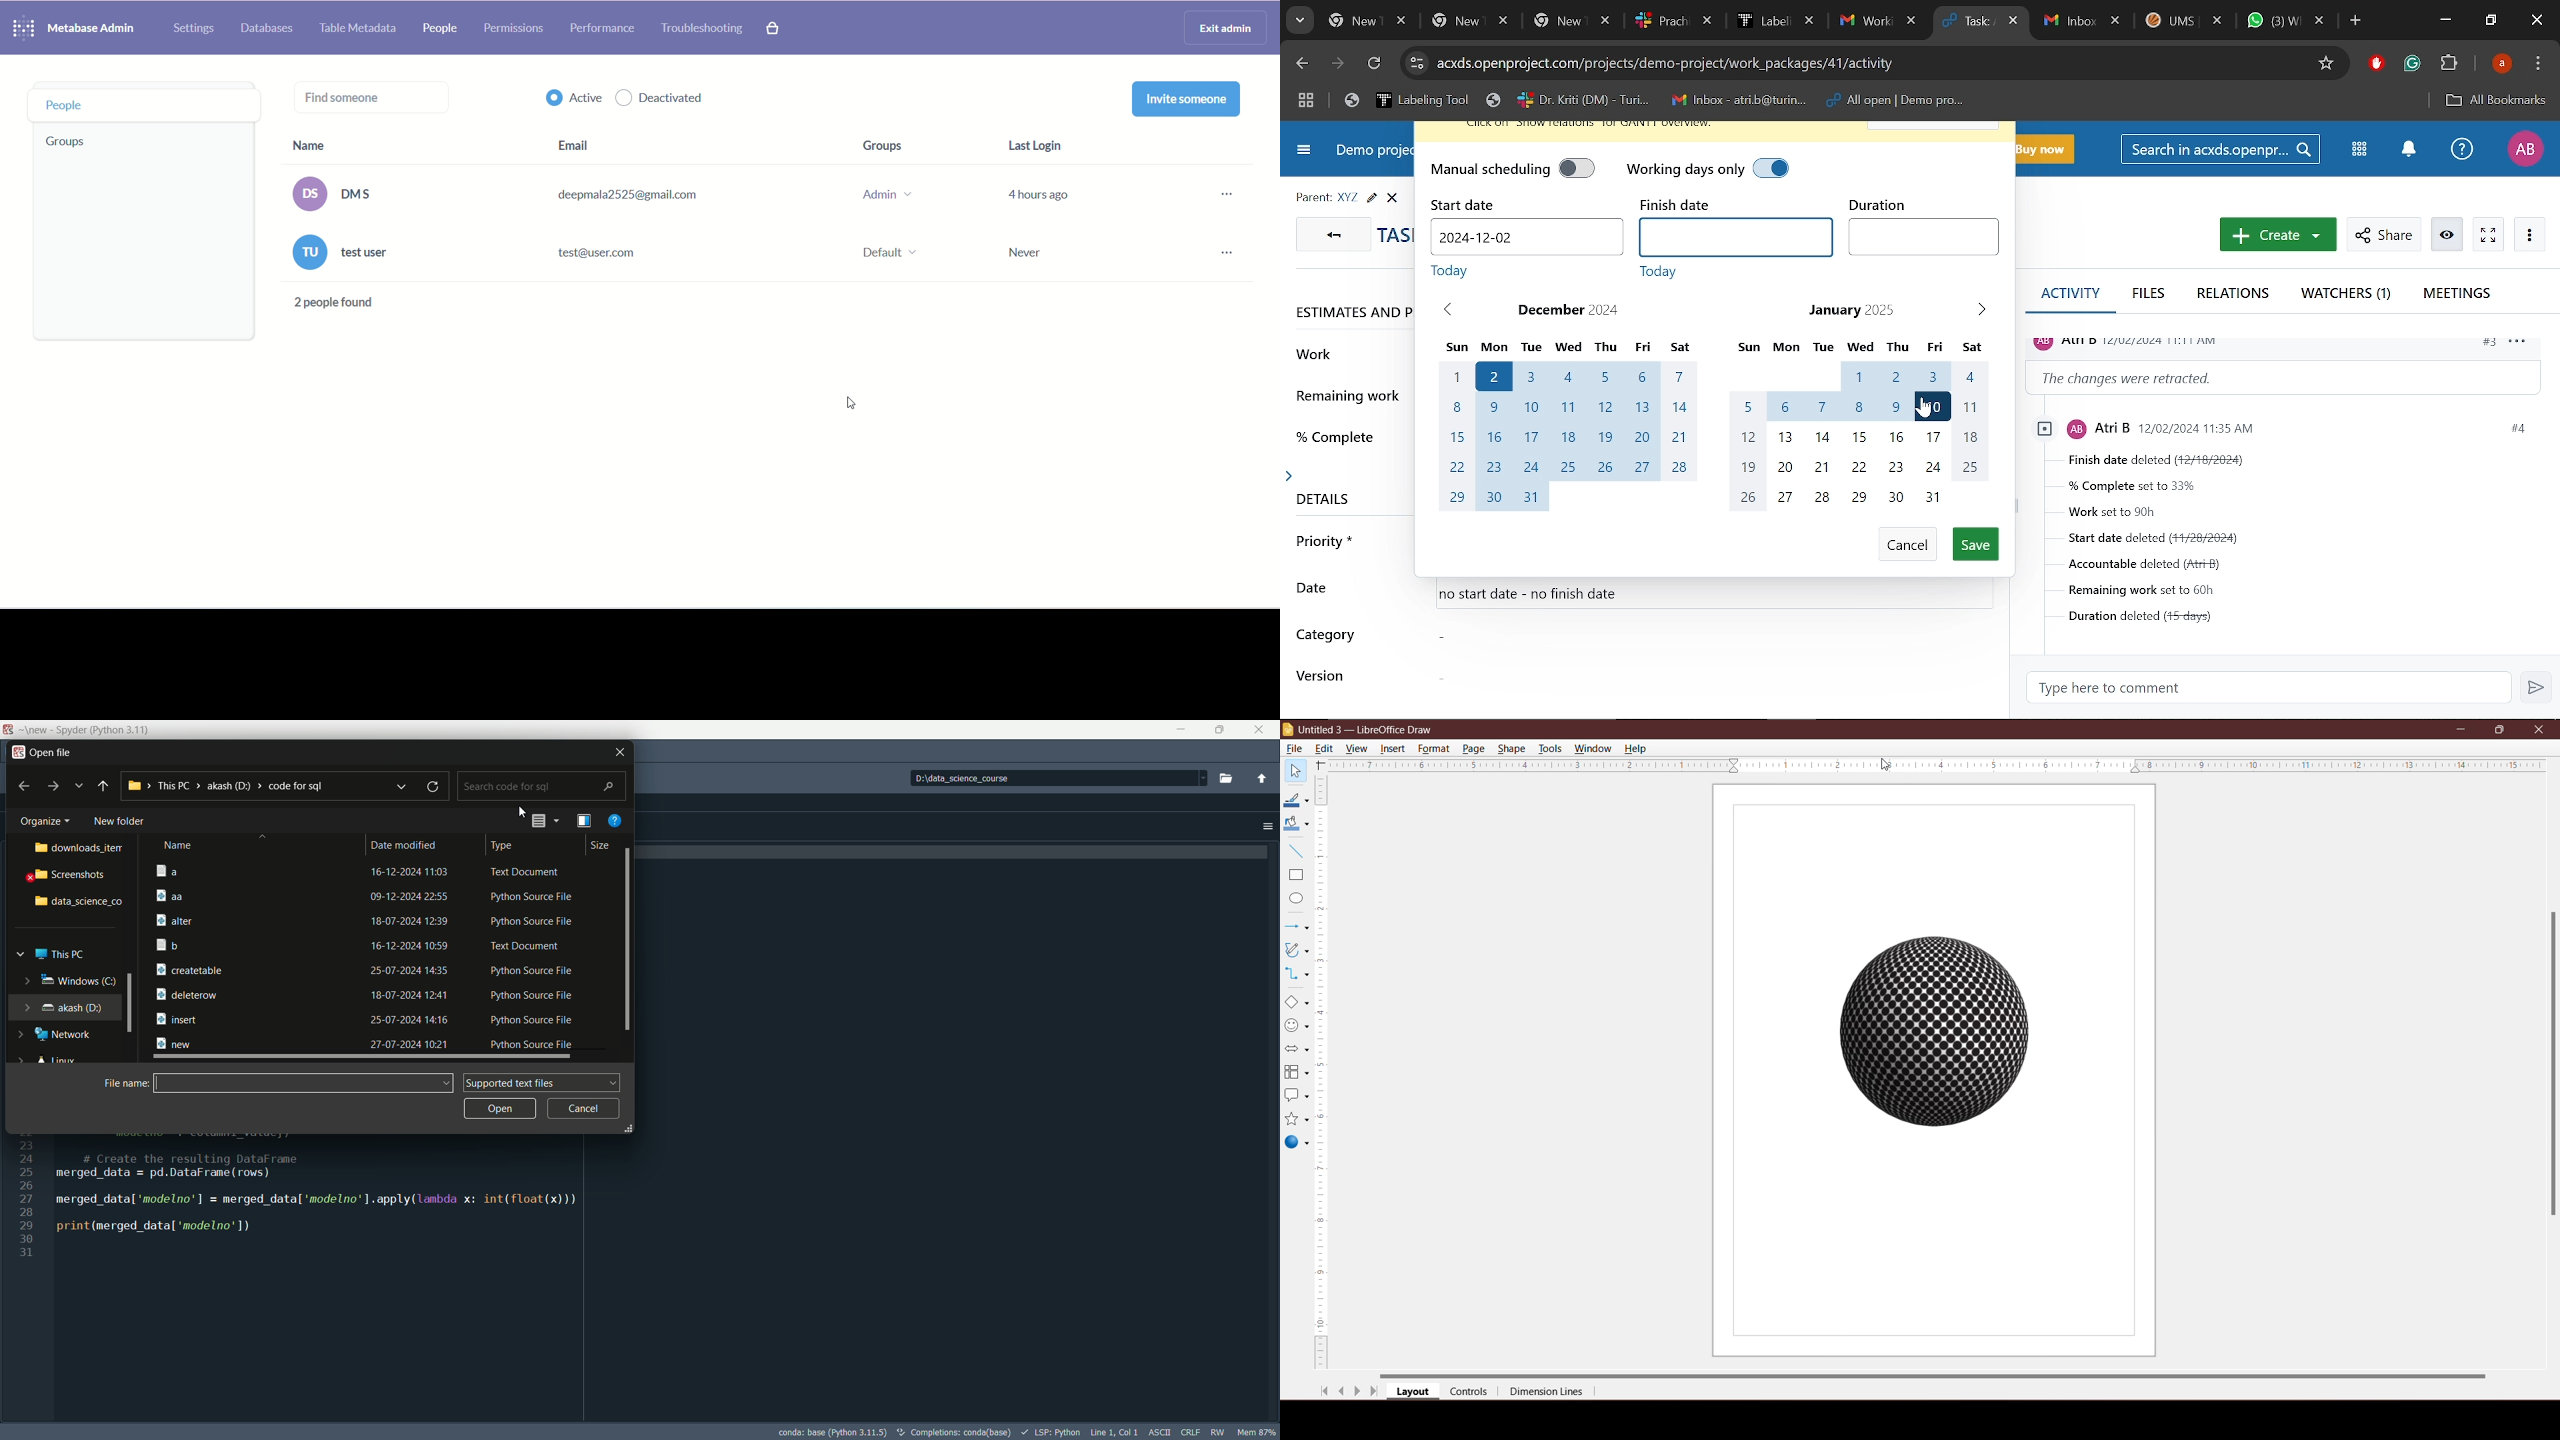  Describe the element at coordinates (1296, 1003) in the screenshot. I see `Basic Shapes` at that location.